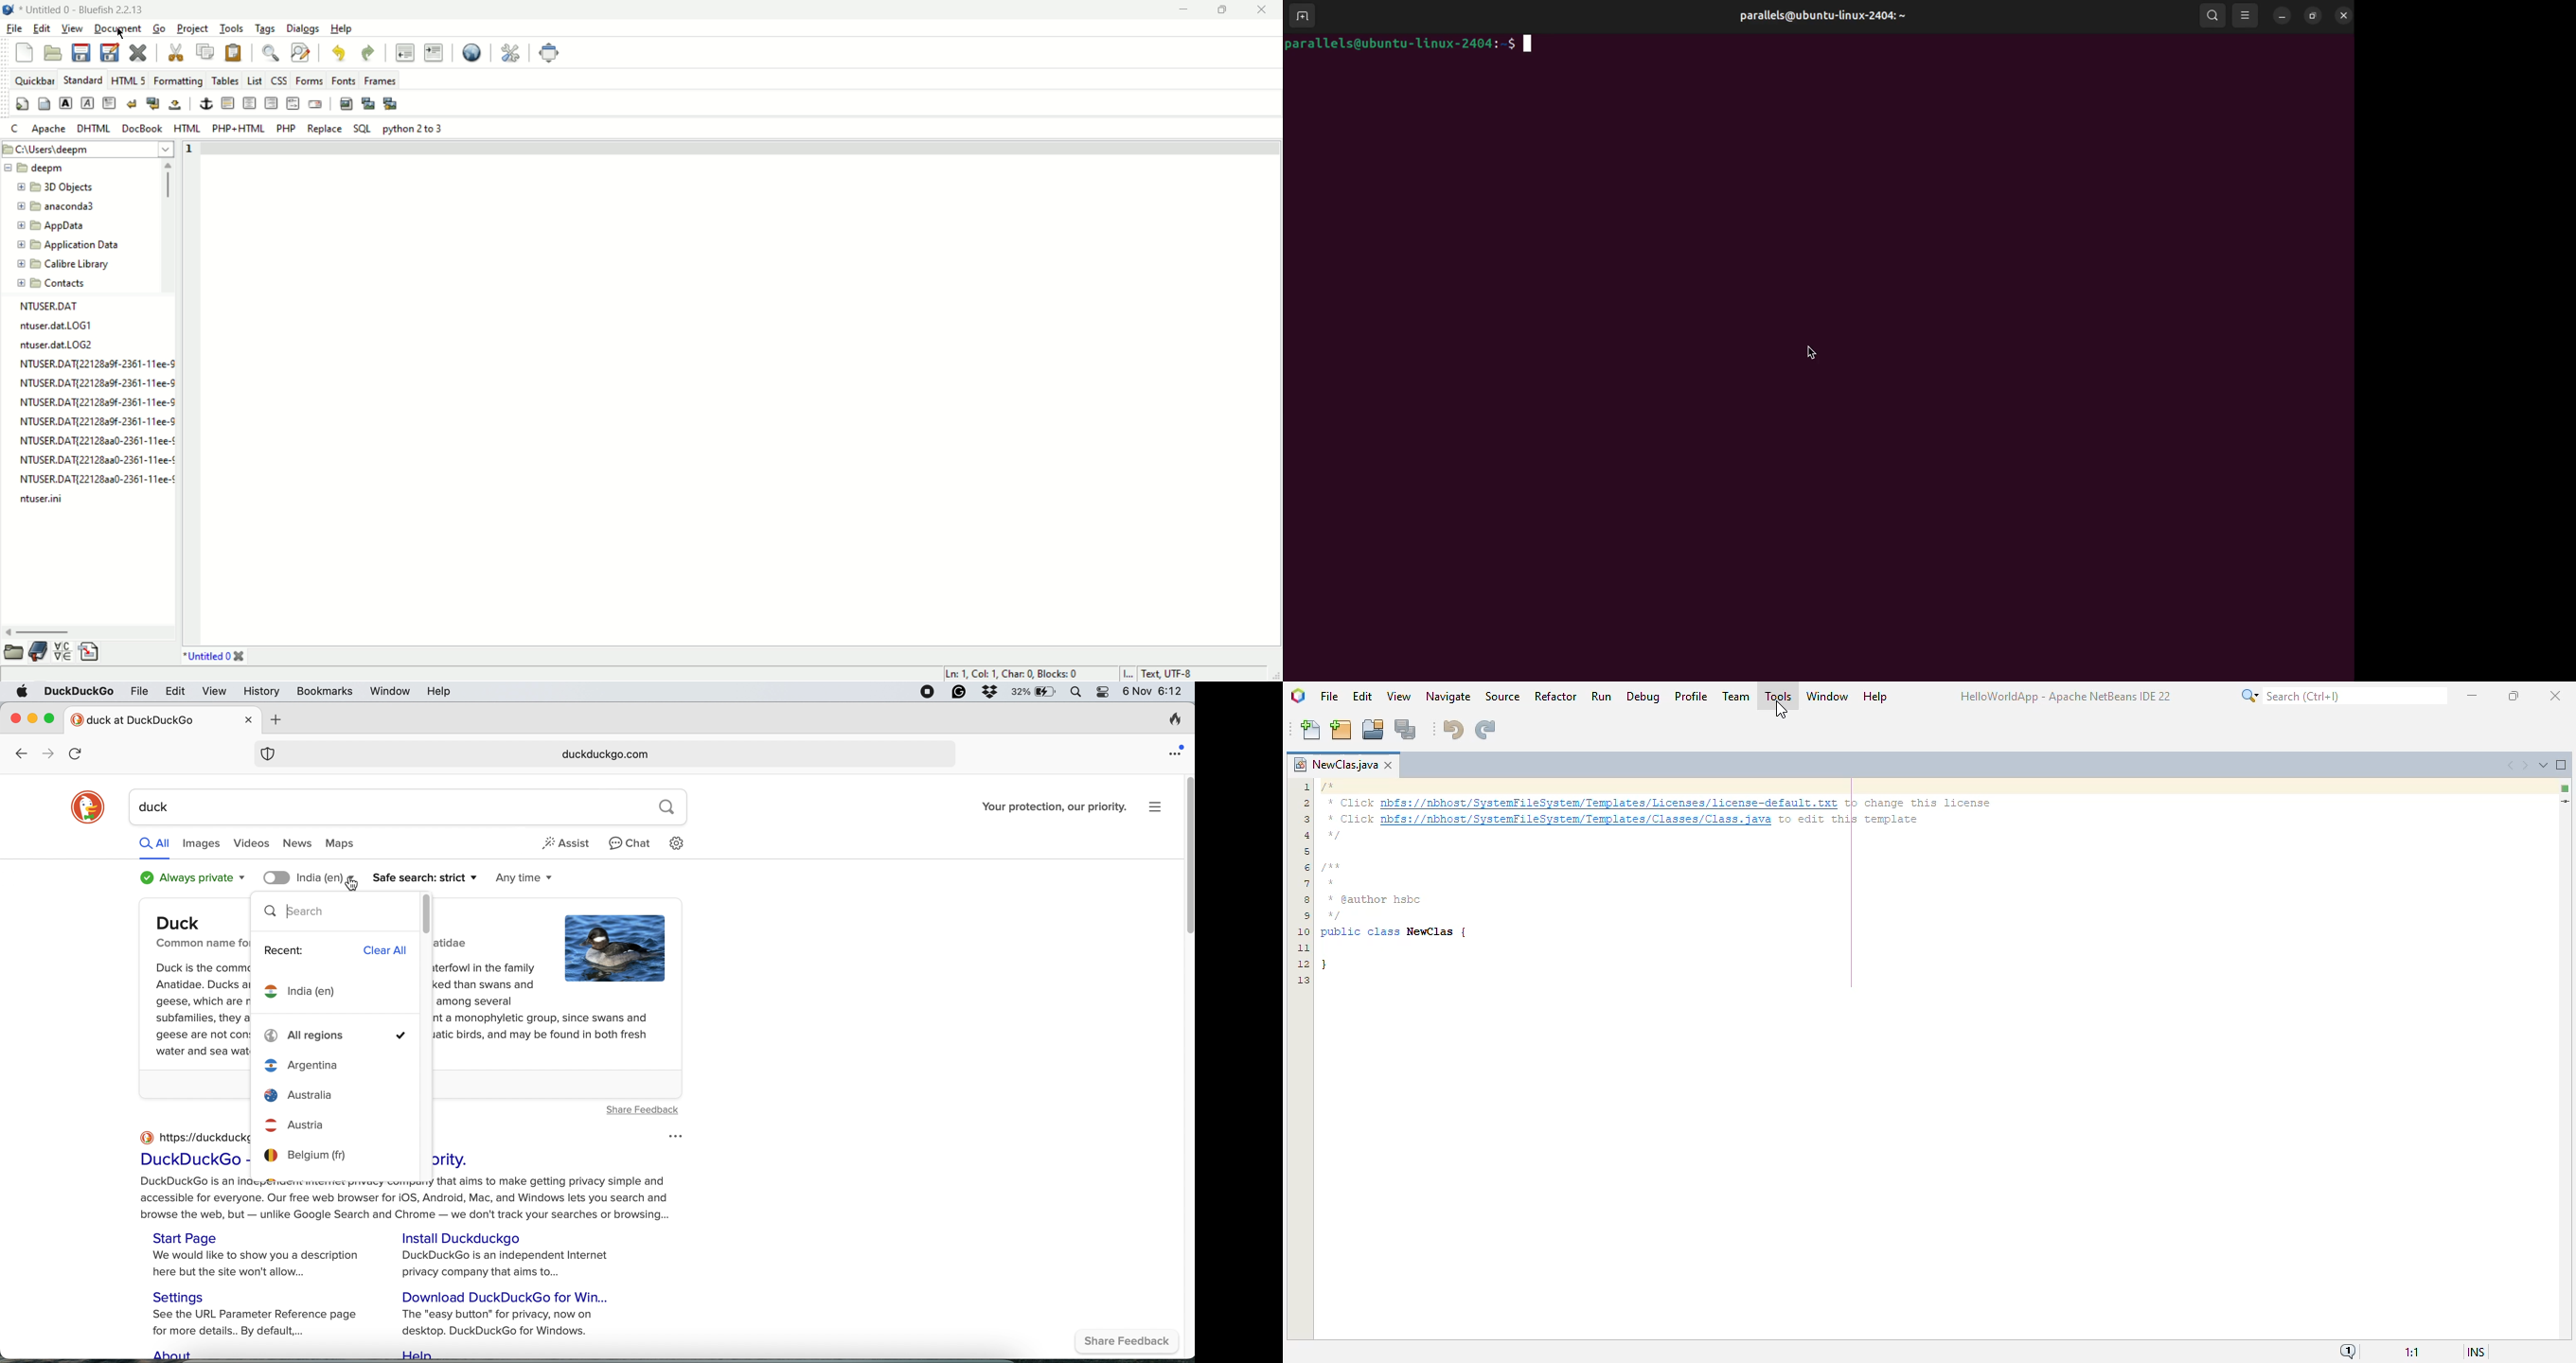 The height and width of the screenshot is (1372, 2576). What do you see at coordinates (631, 843) in the screenshot?
I see `chat` at bounding box center [631, 843].